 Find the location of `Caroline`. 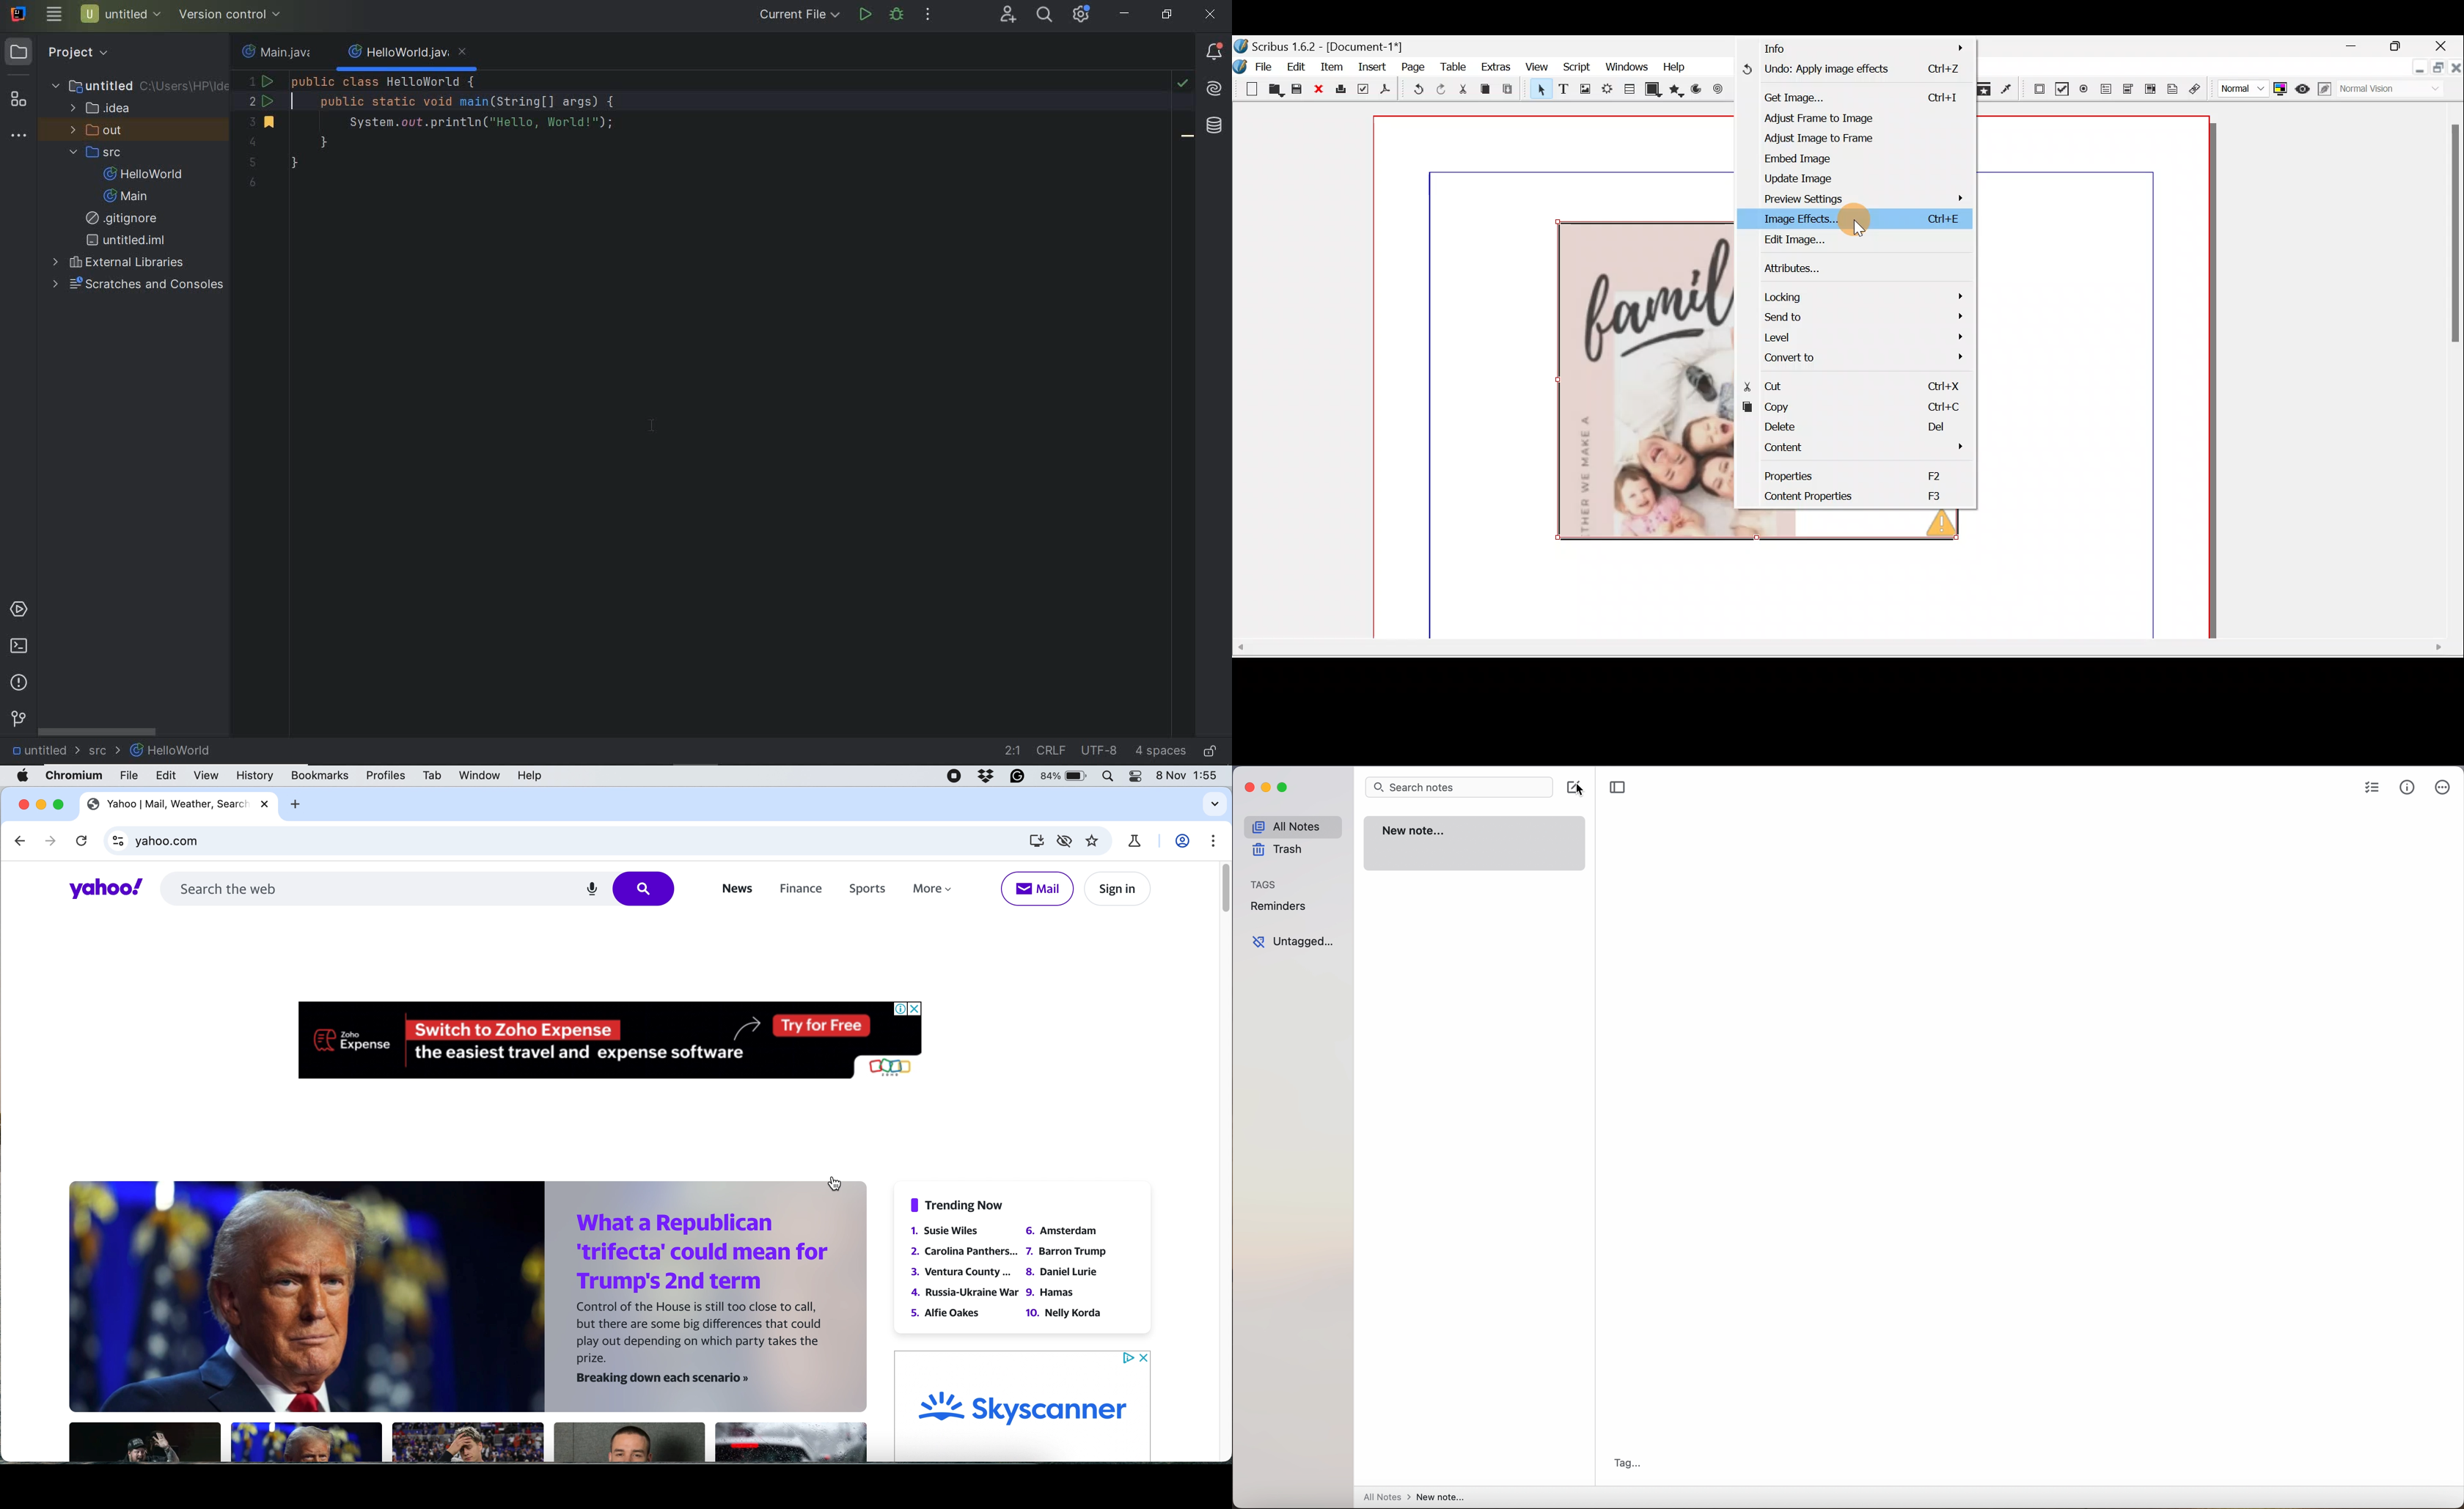

Caroline is located at coordinates (966, 1250).